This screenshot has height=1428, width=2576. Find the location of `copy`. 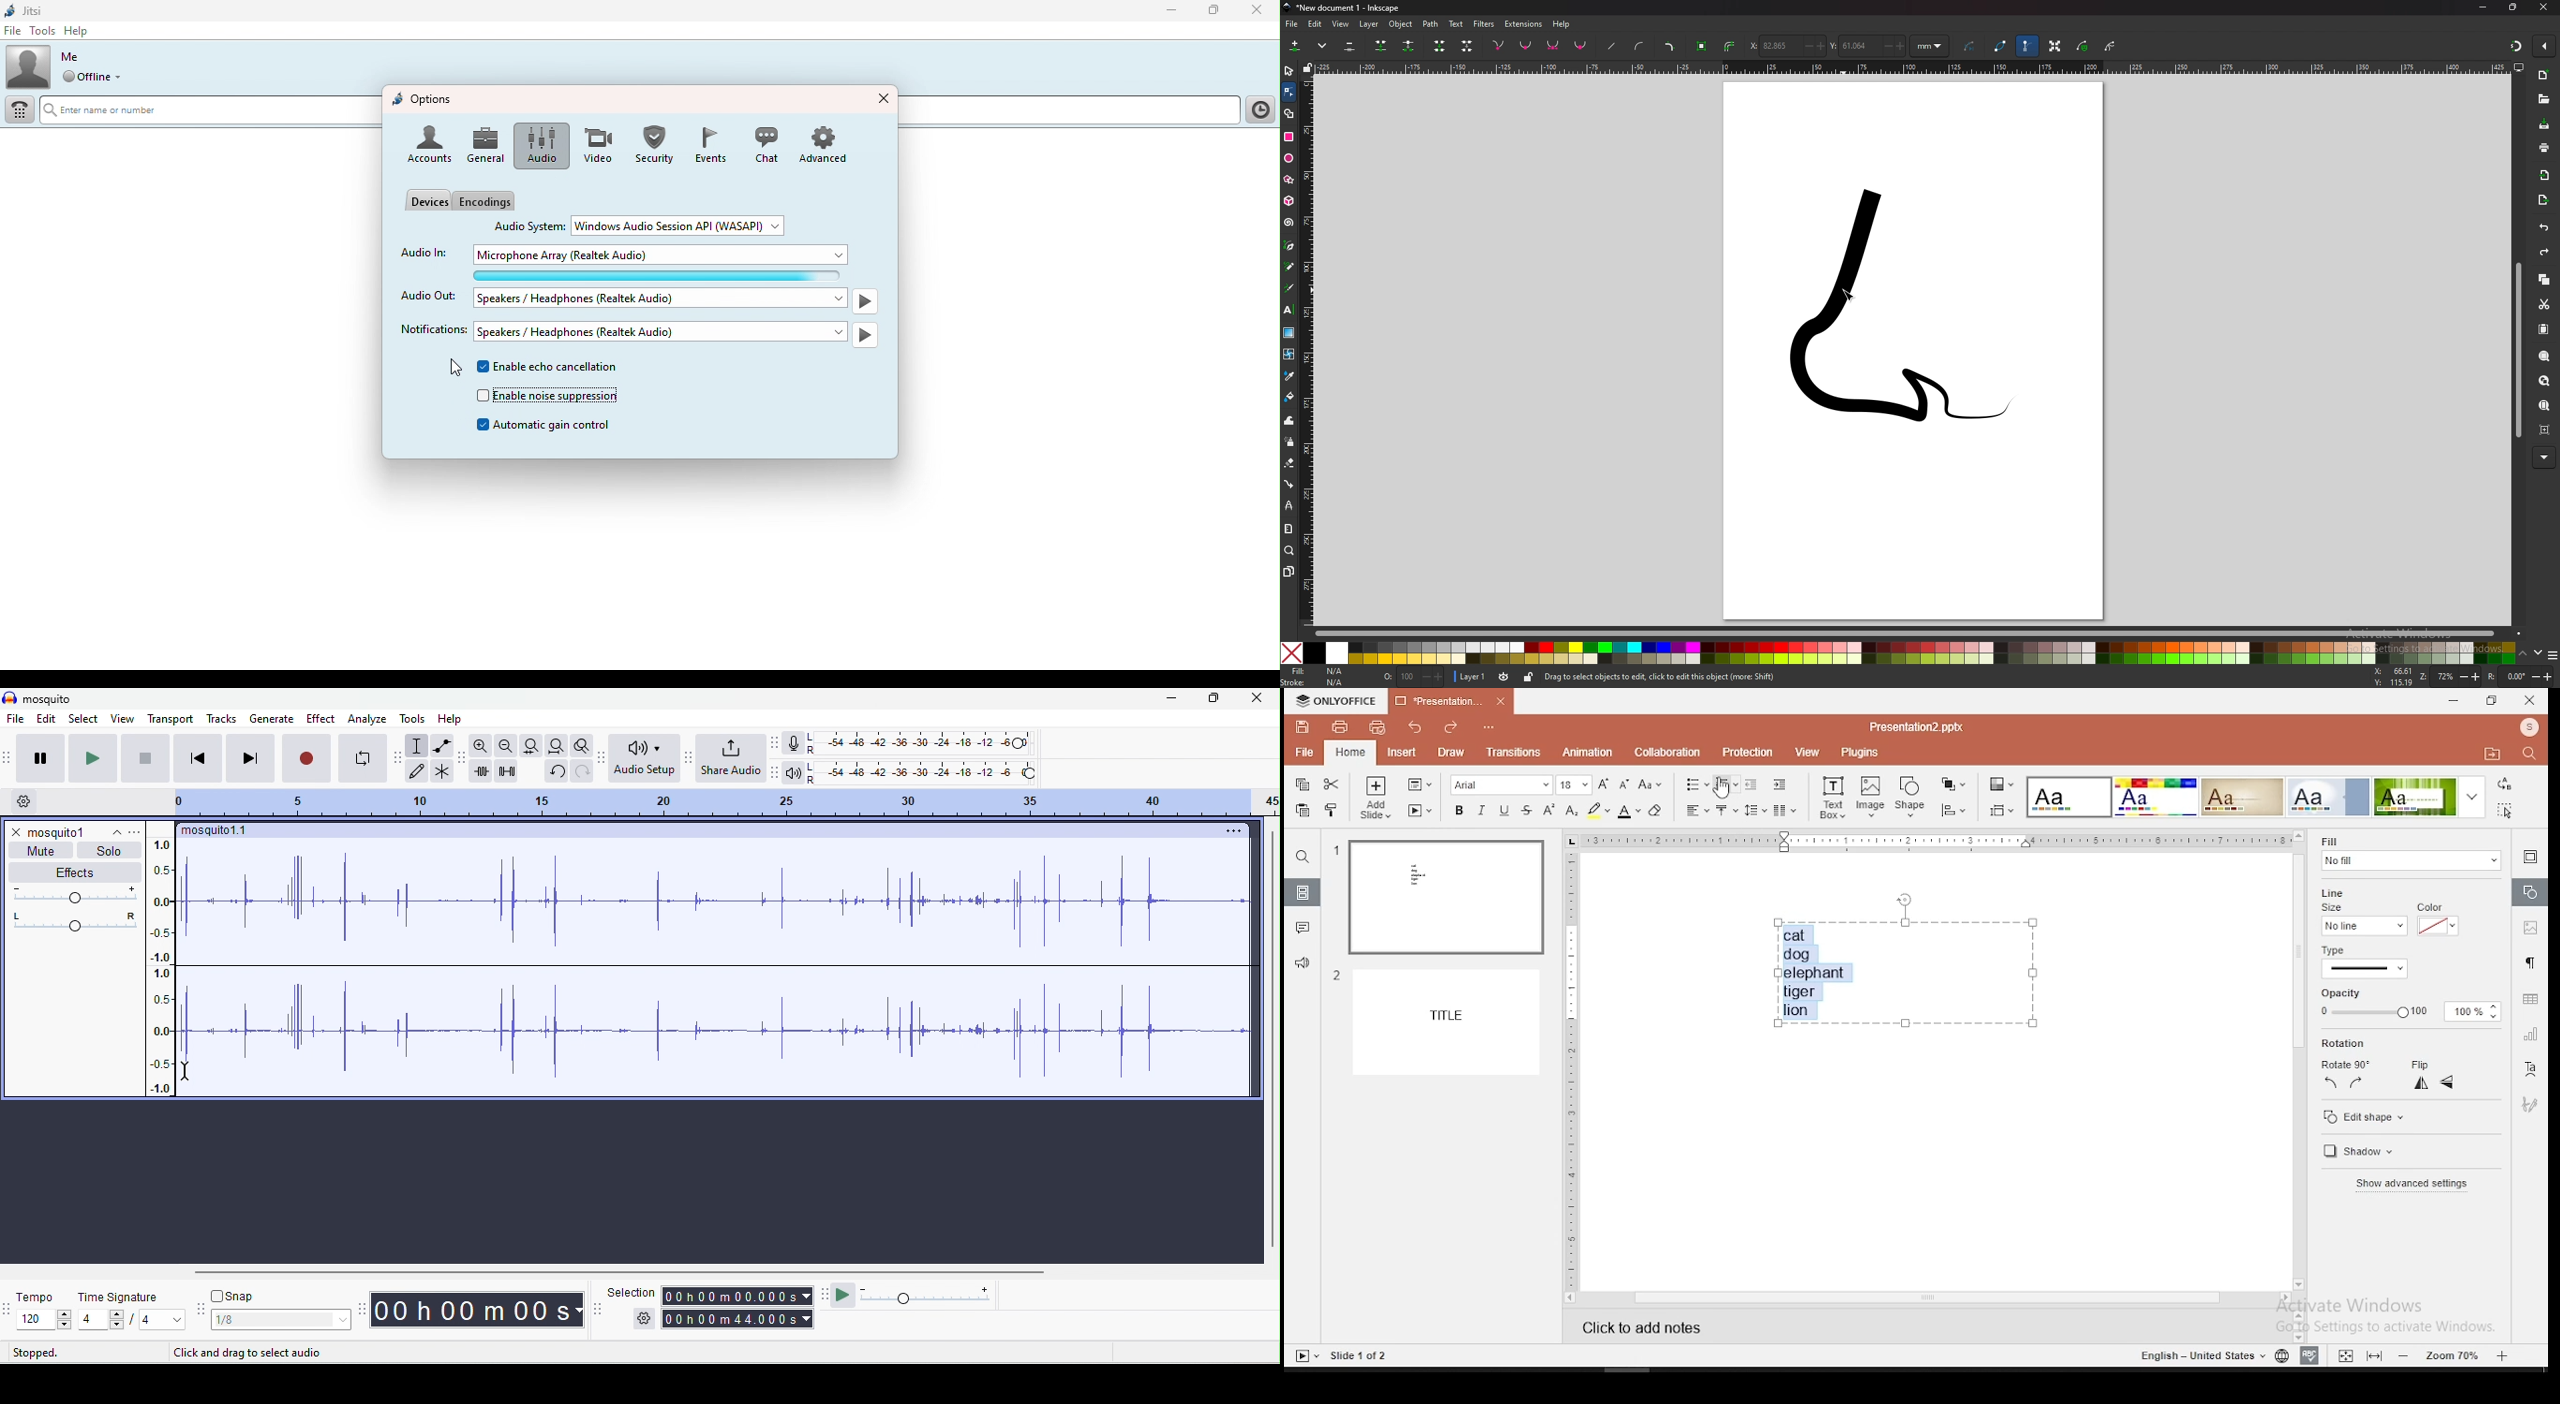

copy is located at coordinates (1303, 783).